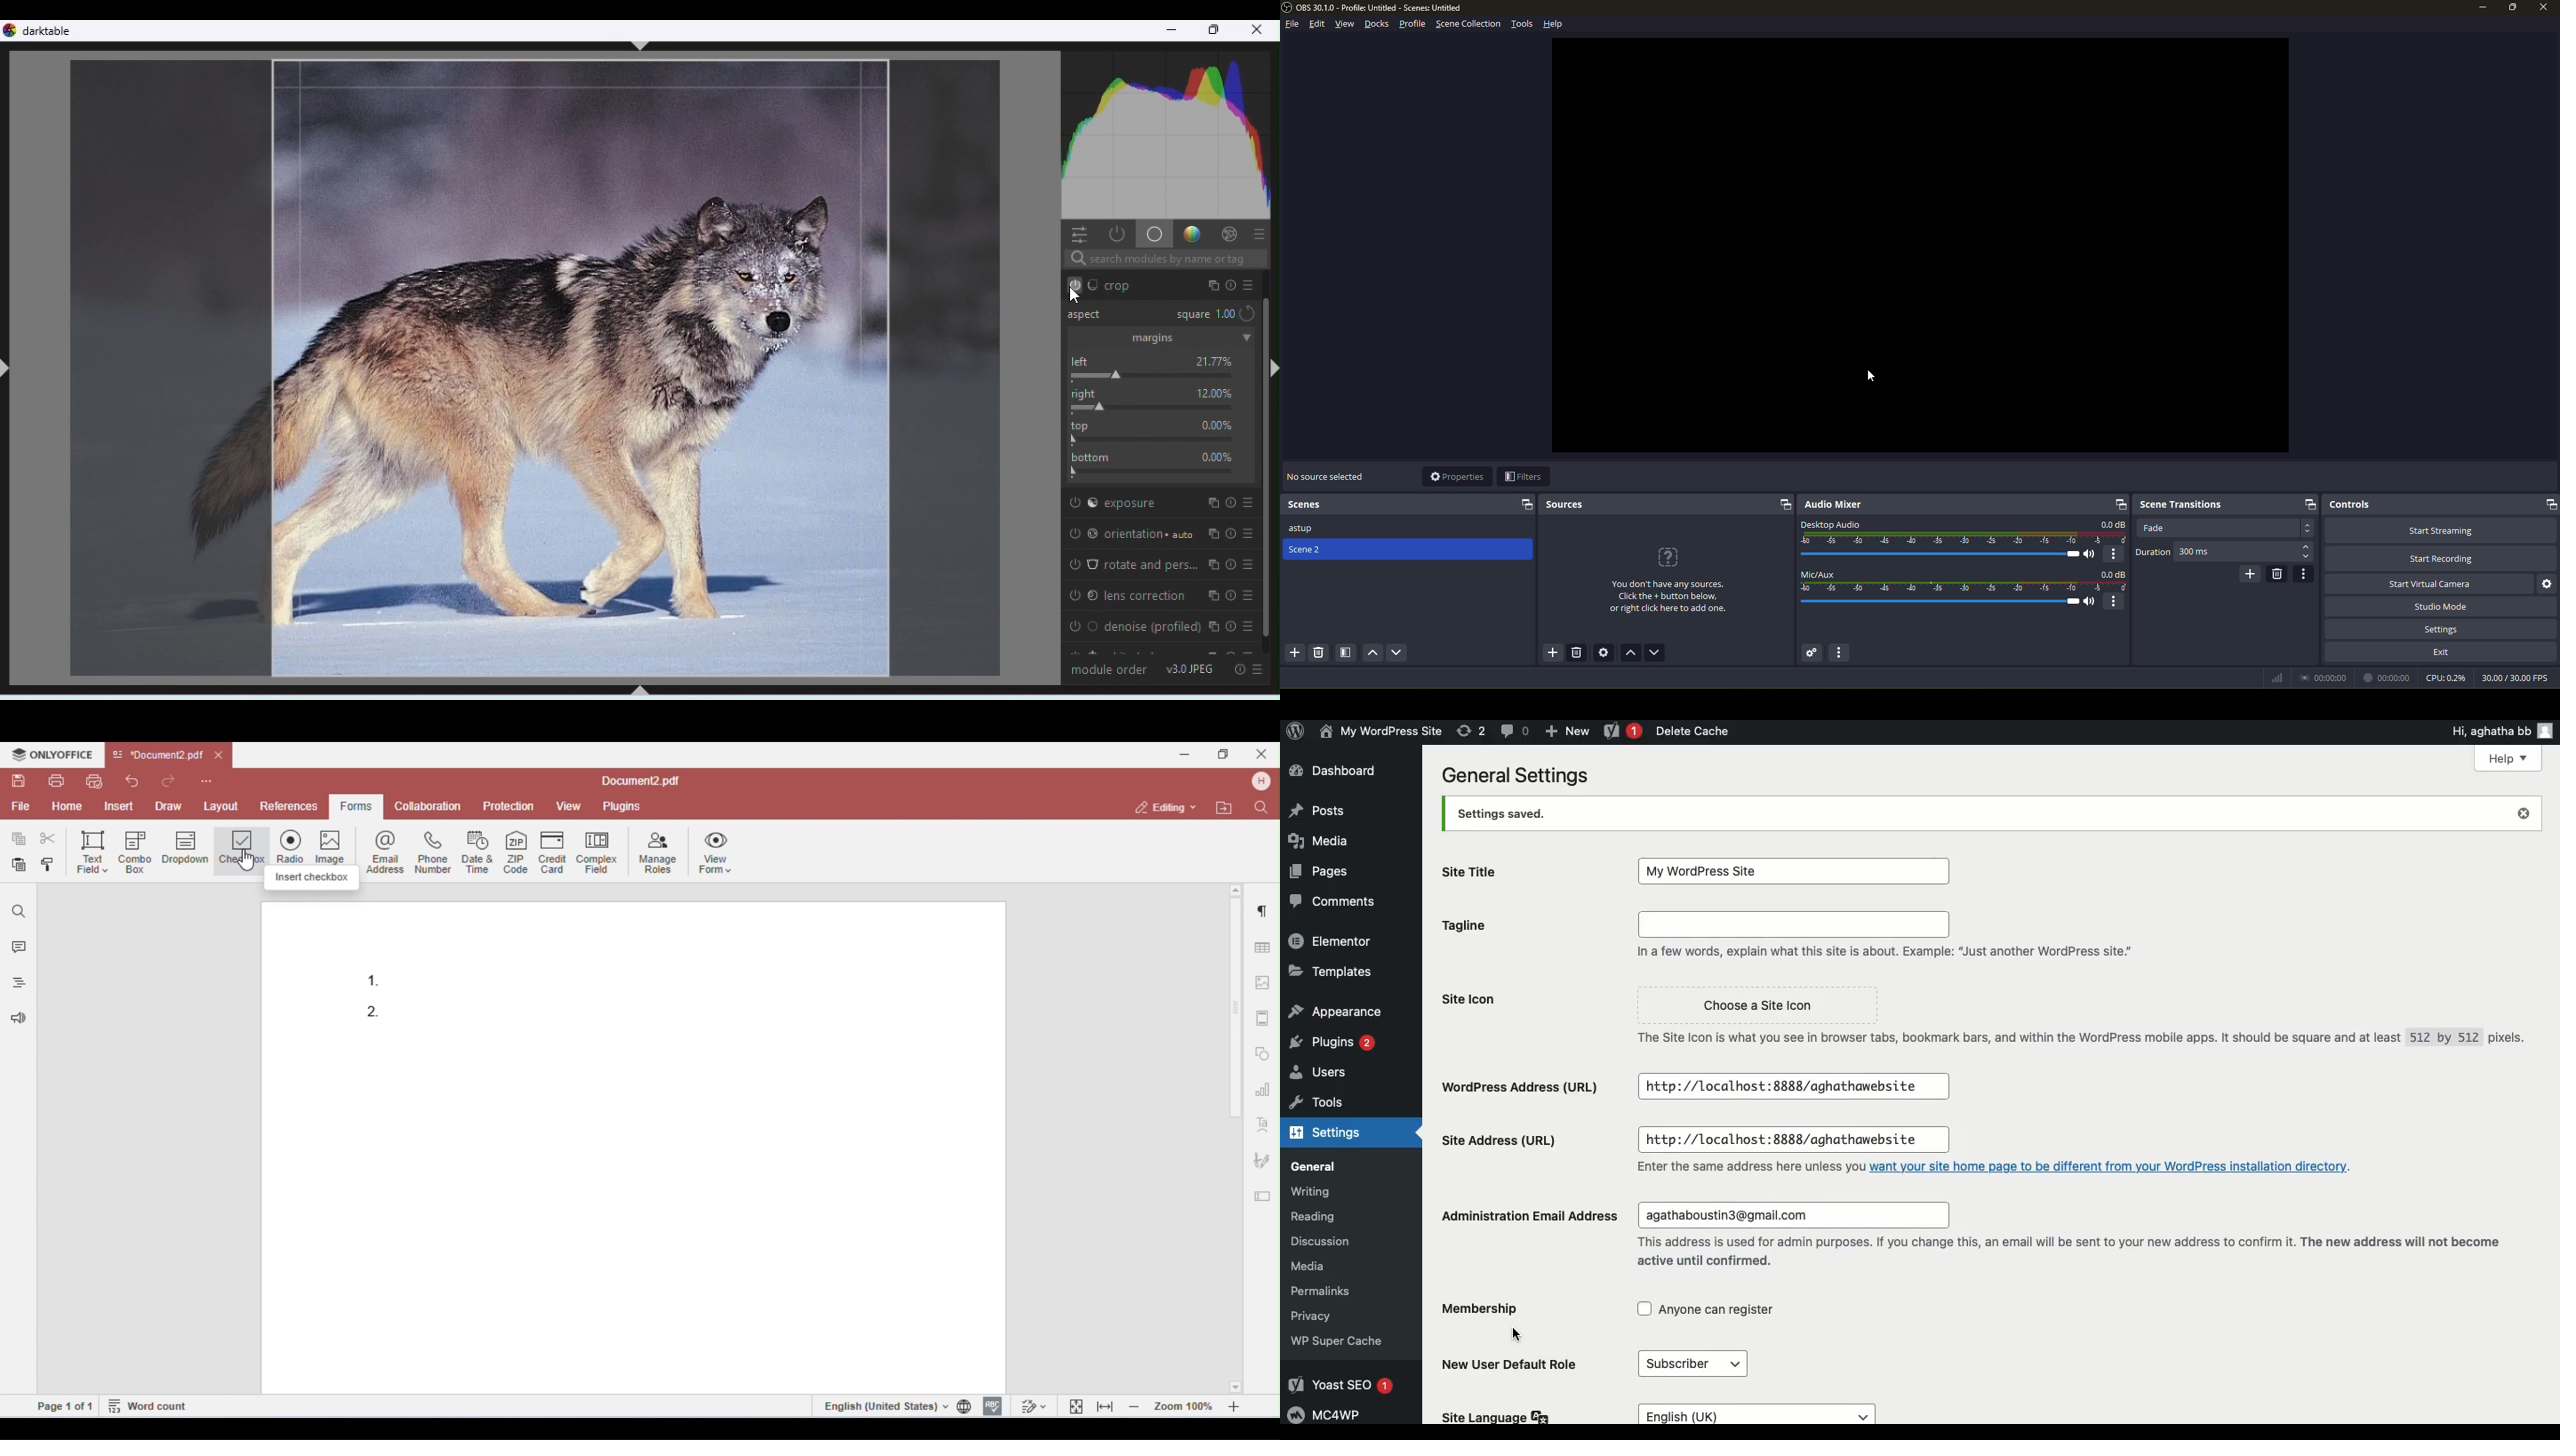 This screenshot has height=1456, width=2576. Describe the element at coordinates (2443, 530) in the screenshot. I see `start streaming` at that location.